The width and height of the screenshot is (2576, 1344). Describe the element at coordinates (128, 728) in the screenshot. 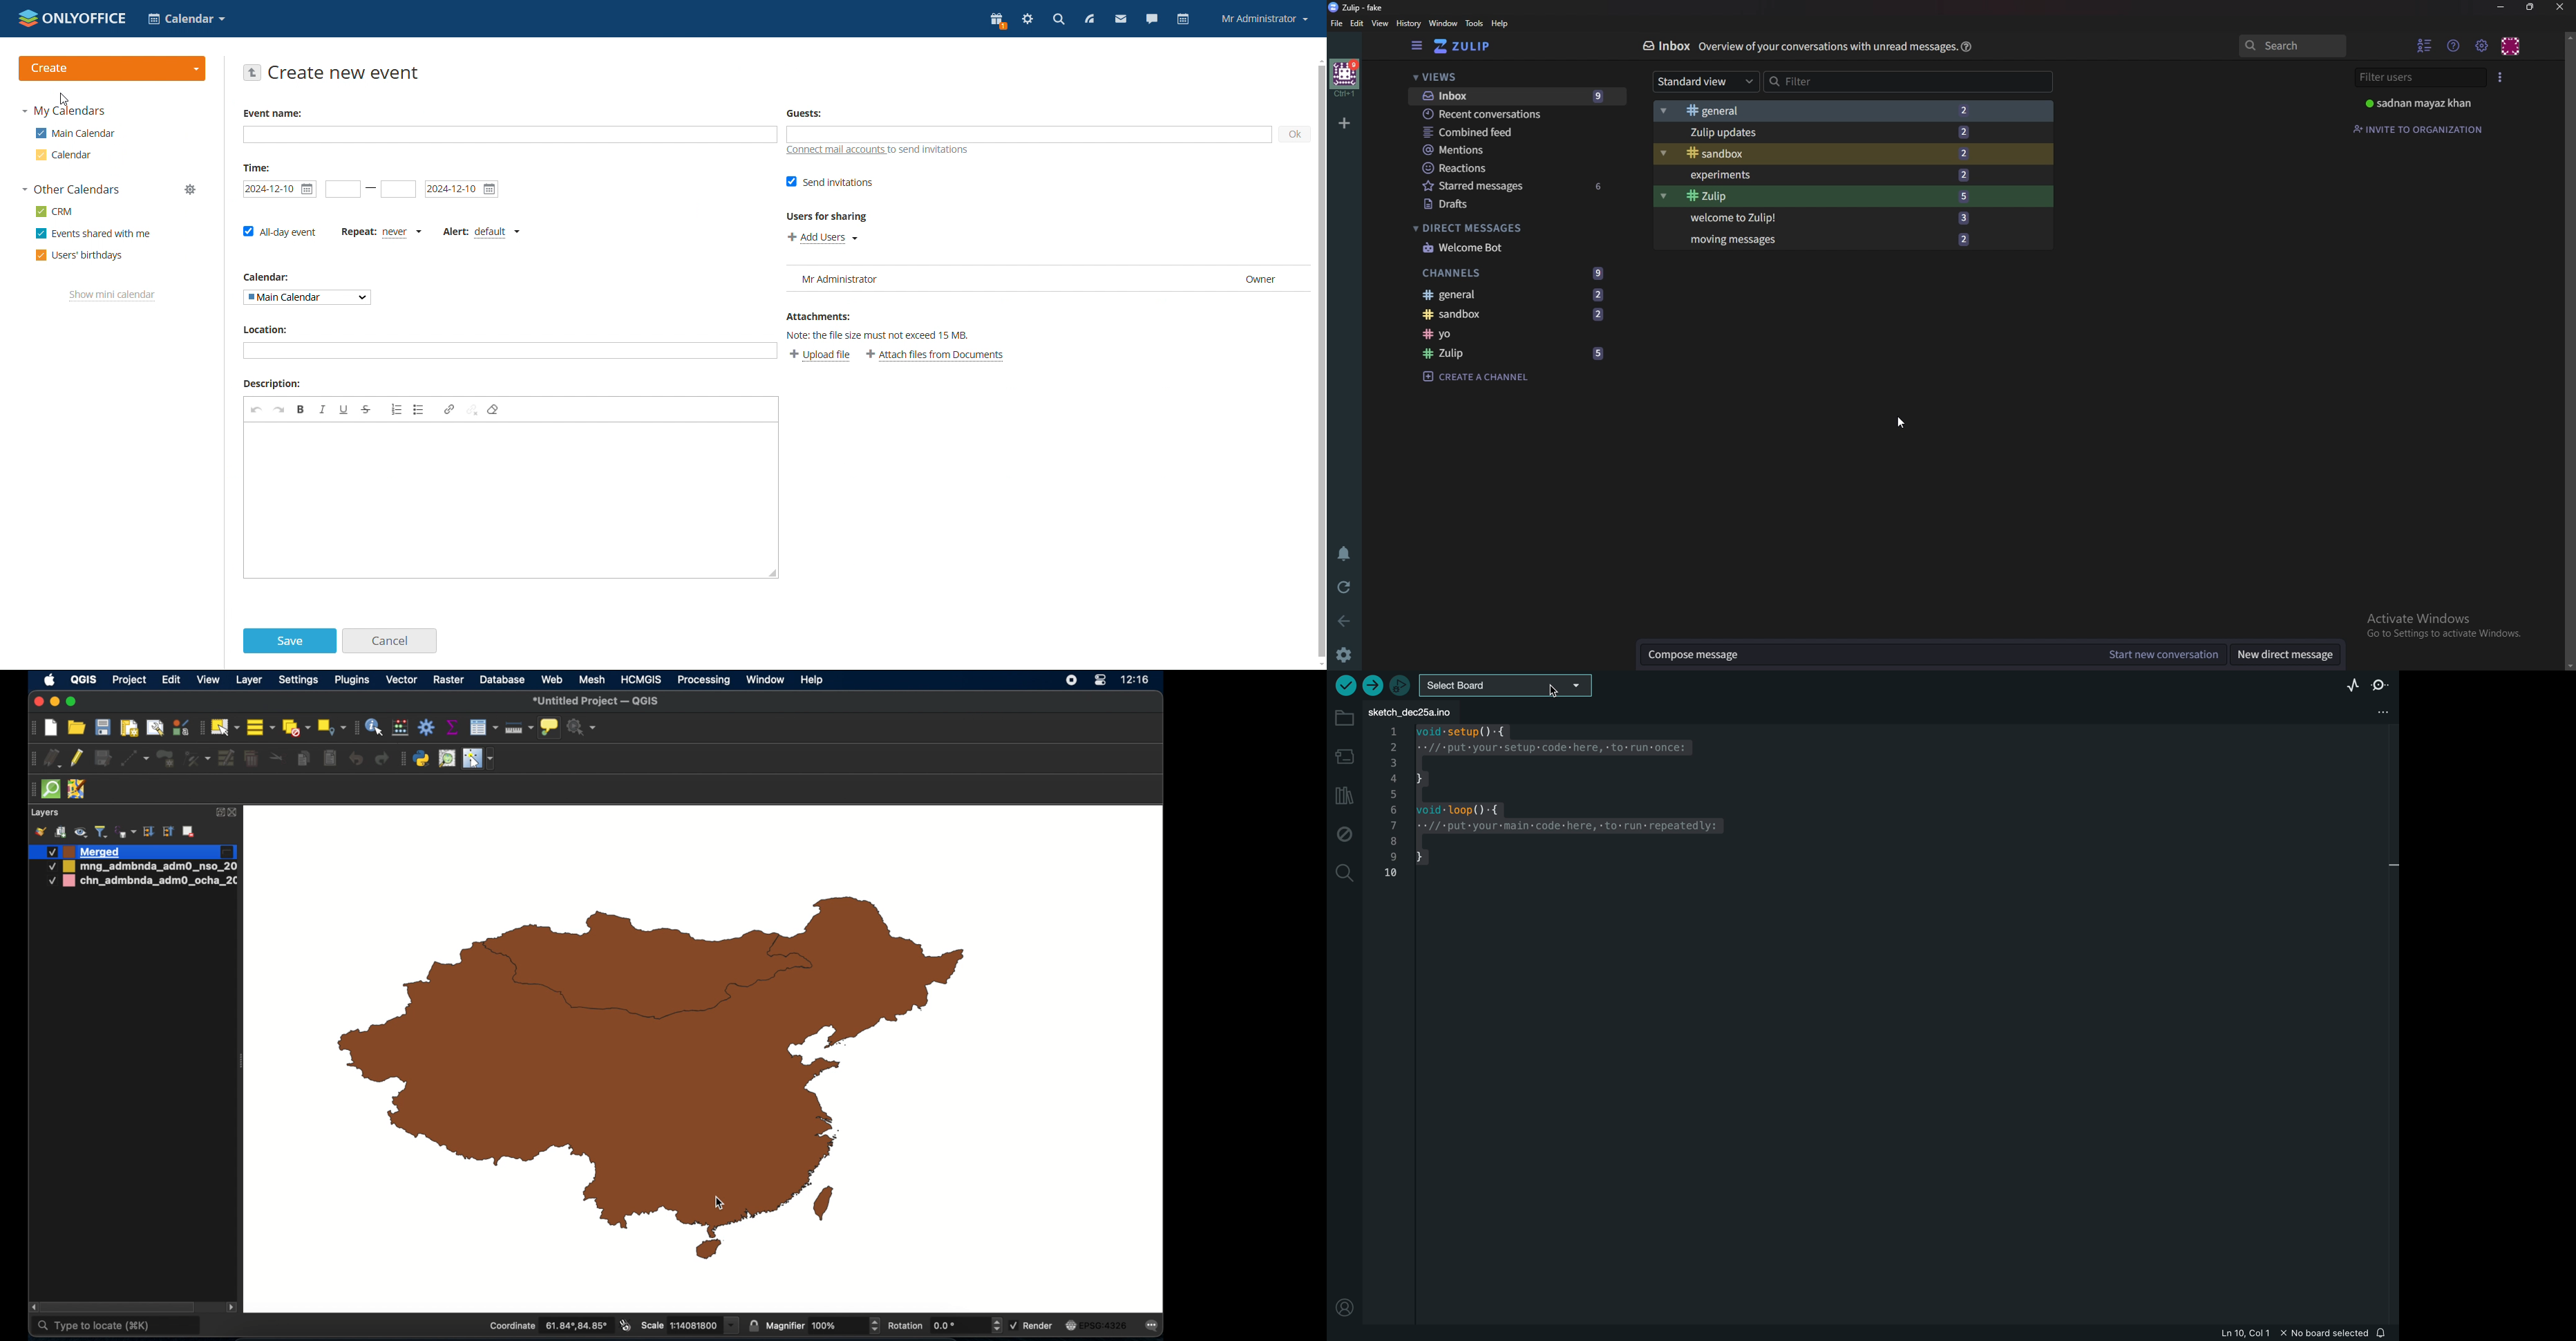

I see `show print layout` at that location.